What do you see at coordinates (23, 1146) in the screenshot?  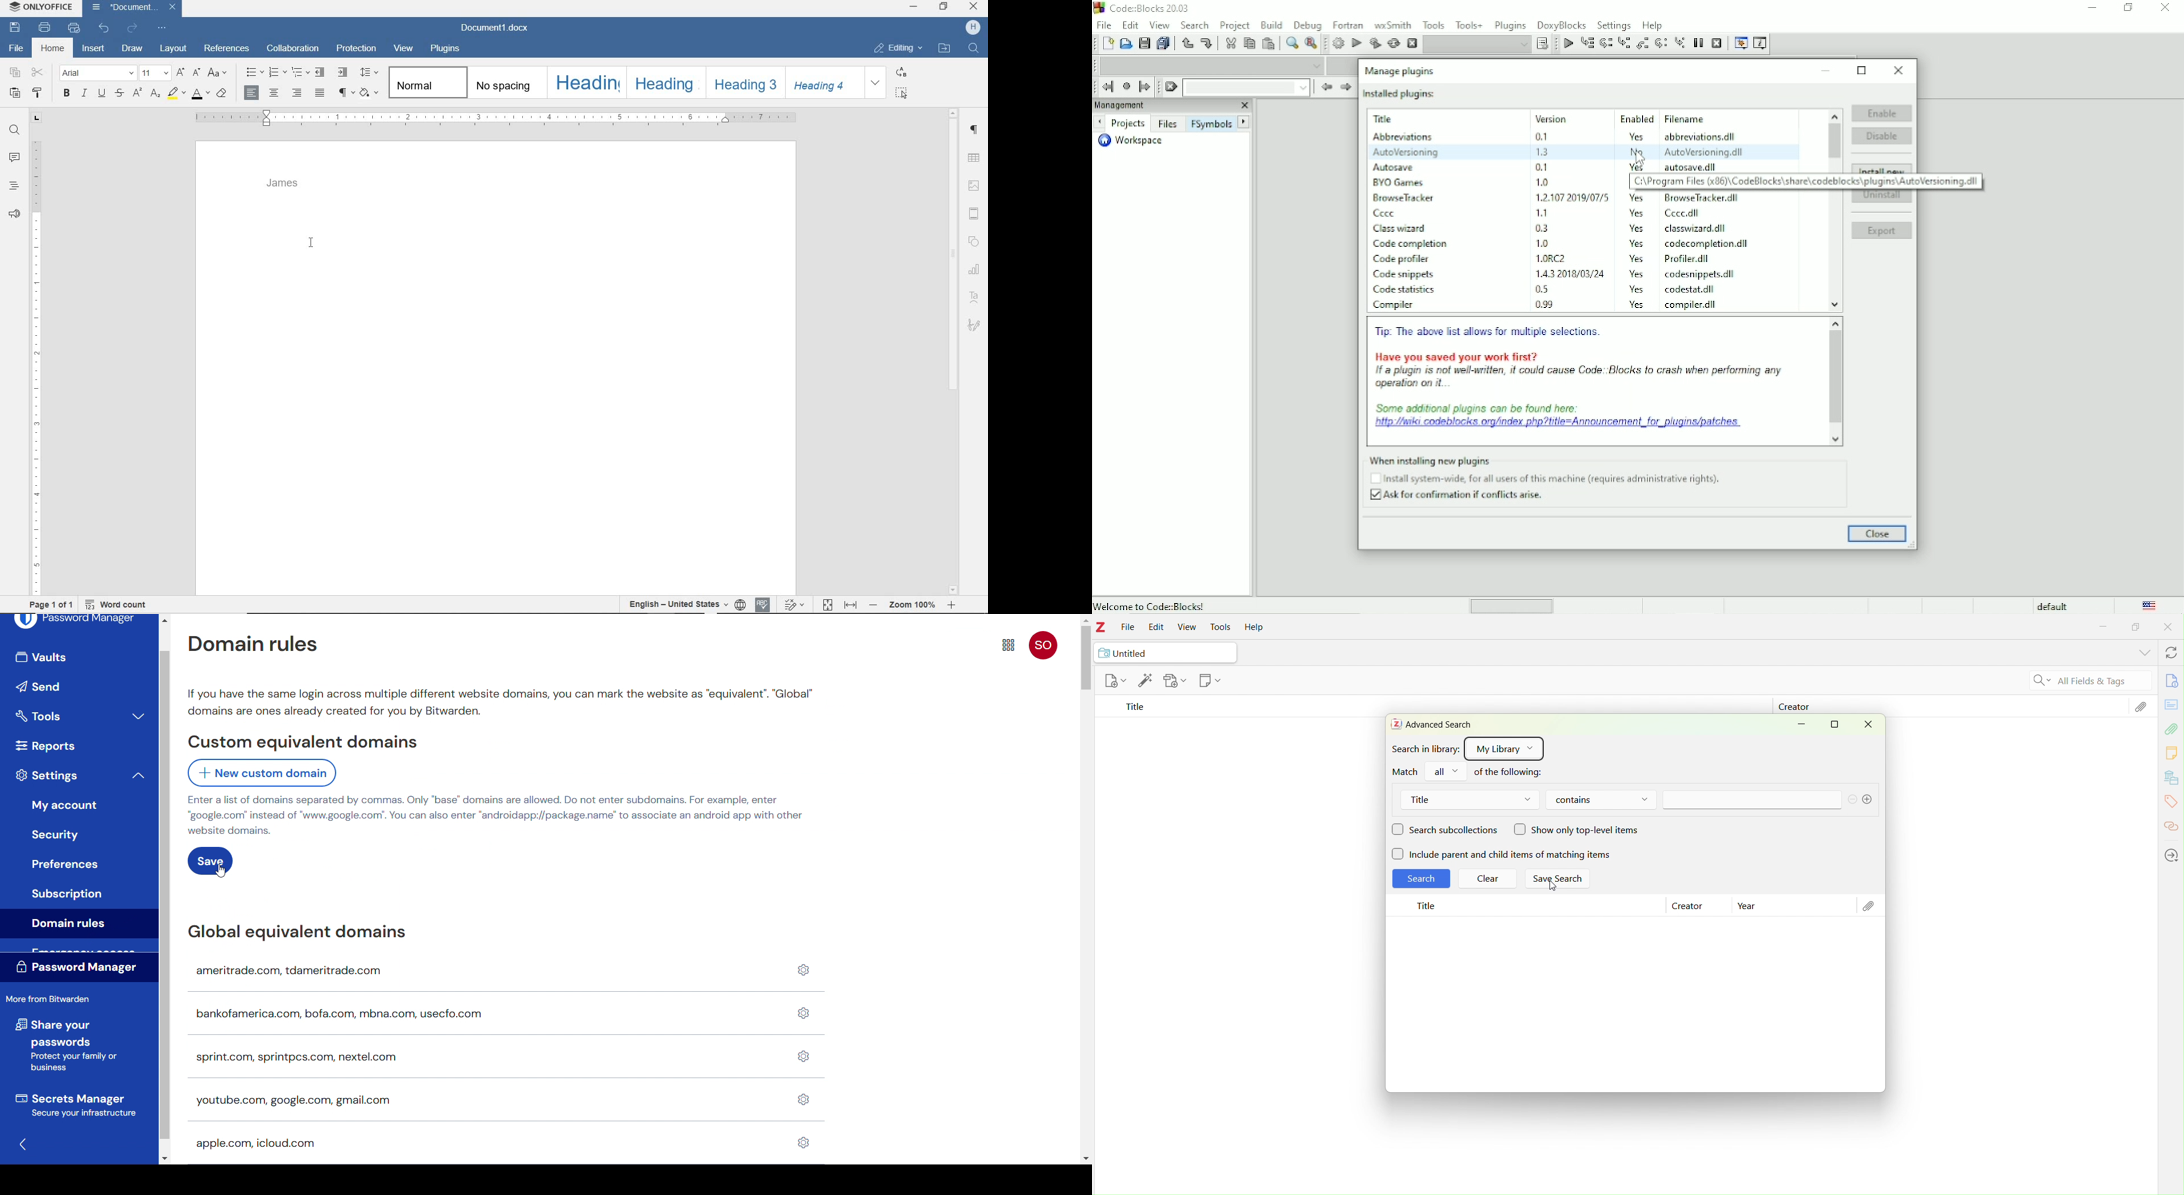 I see `Hide sidebar ` at bounding box center [23, 1146].